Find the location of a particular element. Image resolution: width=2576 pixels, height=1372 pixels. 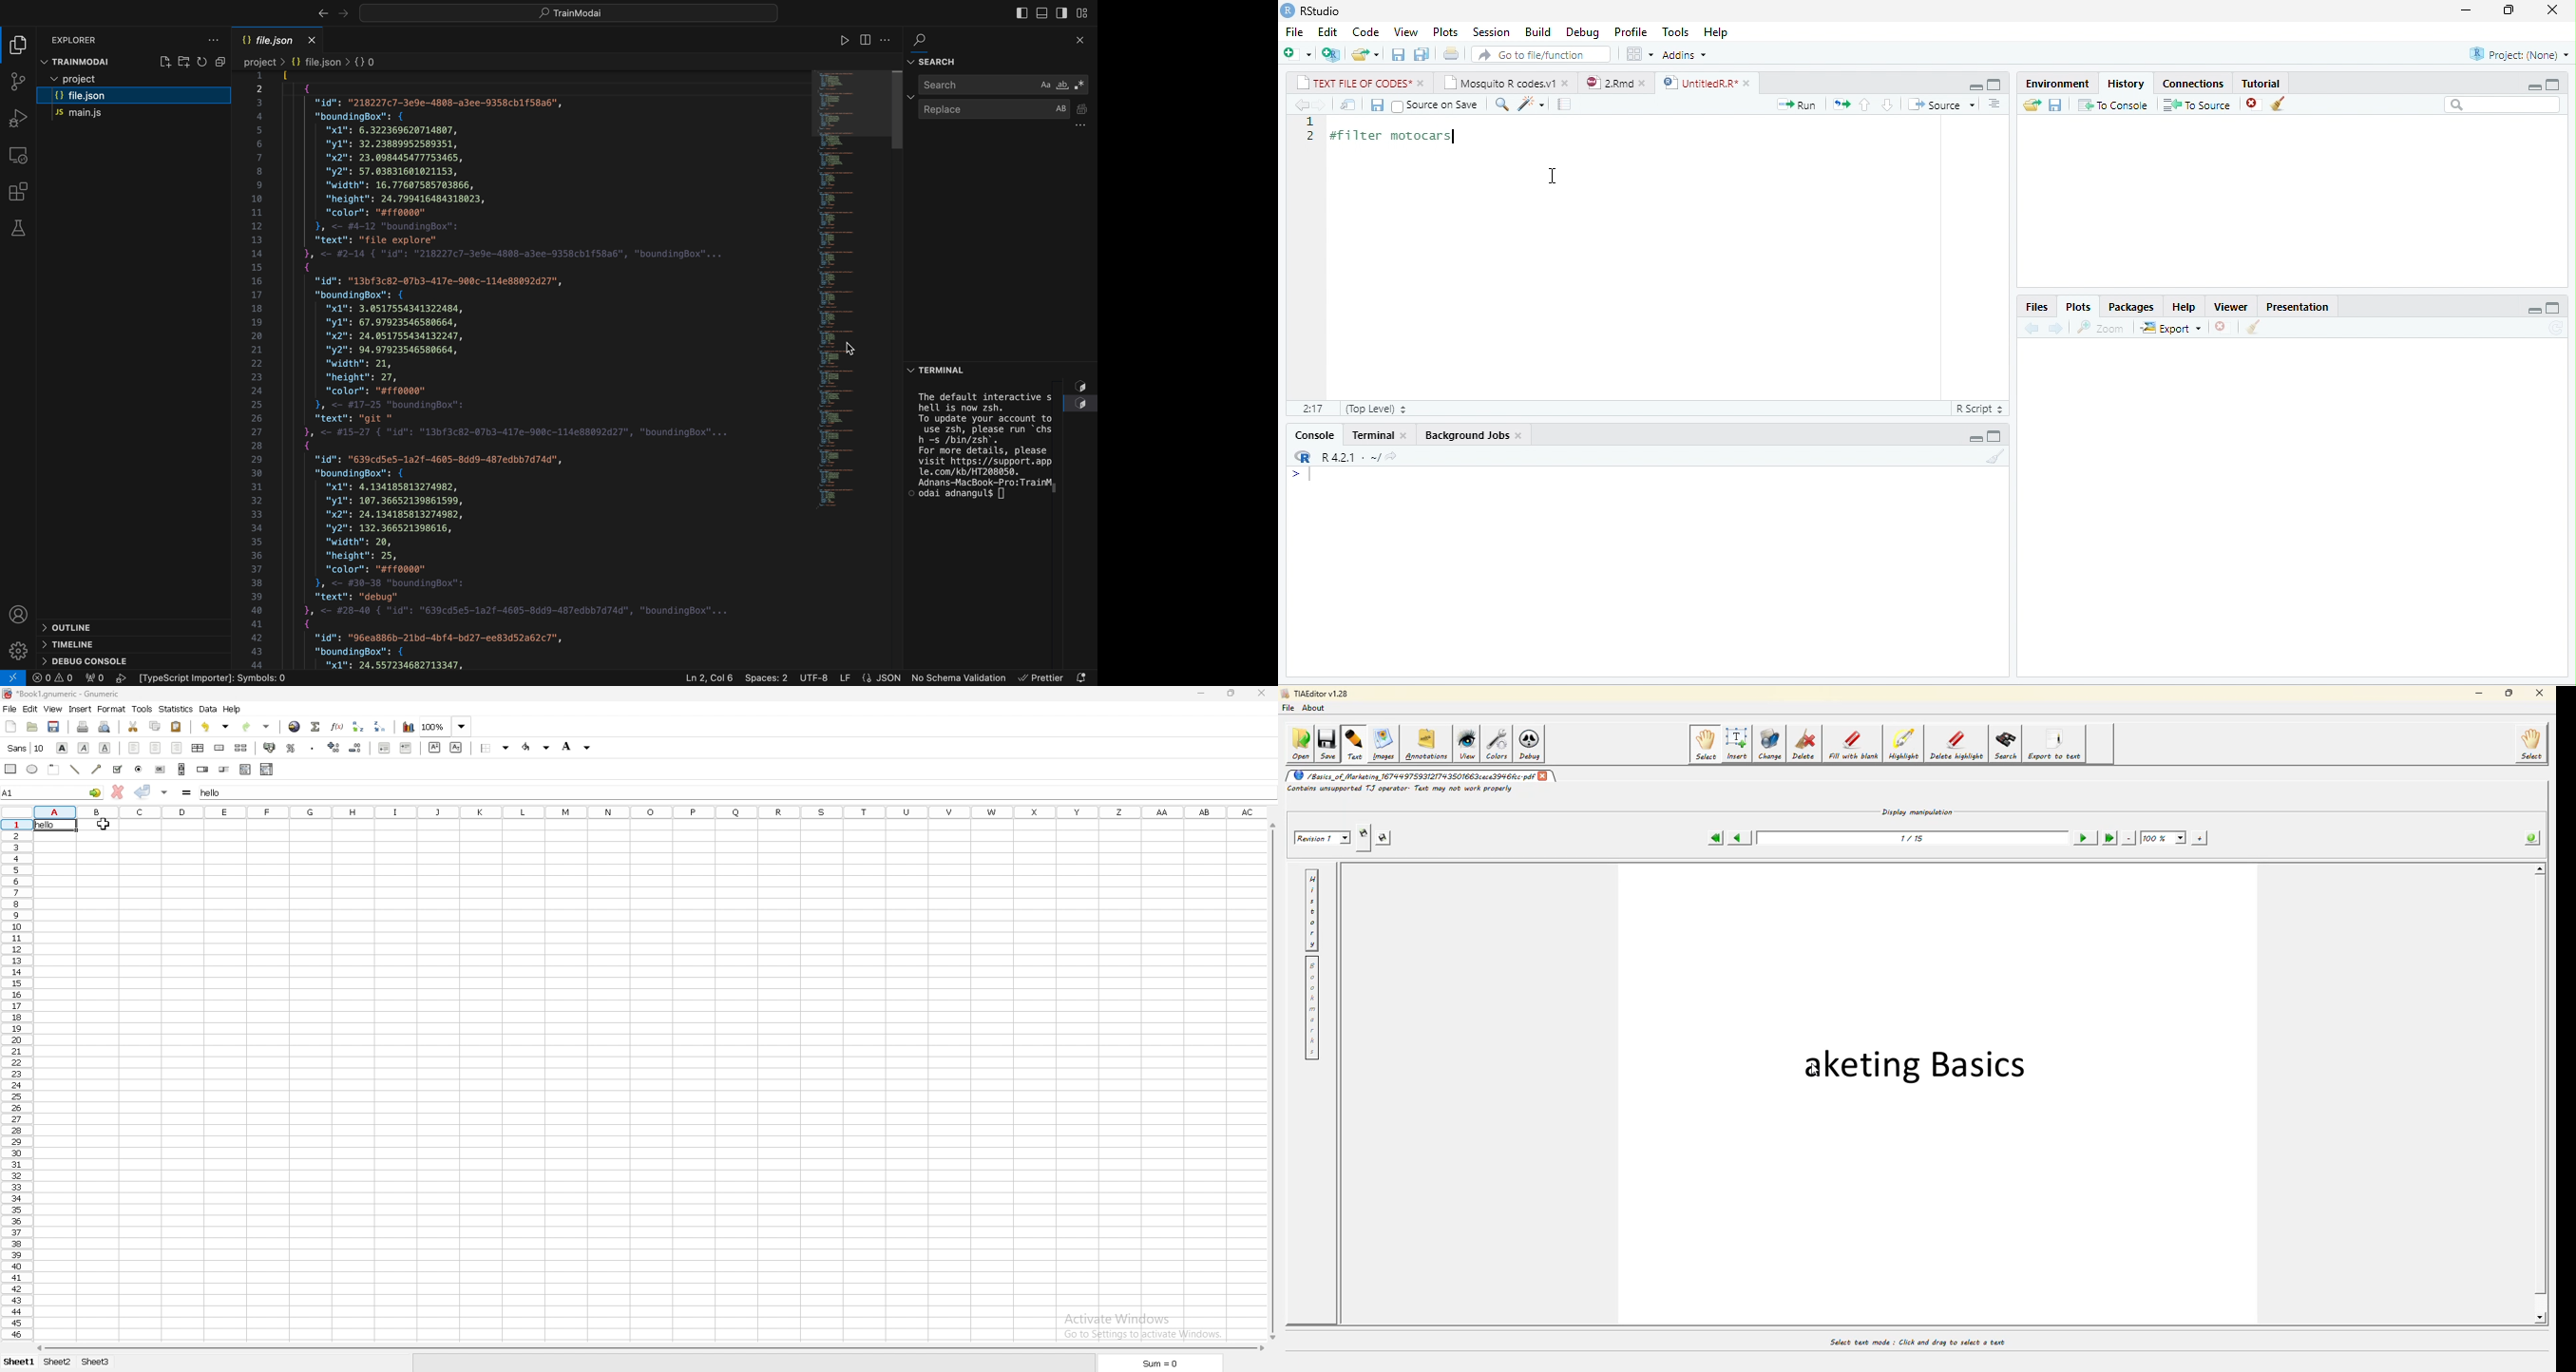

notification is located at coordinates (1083, 674).